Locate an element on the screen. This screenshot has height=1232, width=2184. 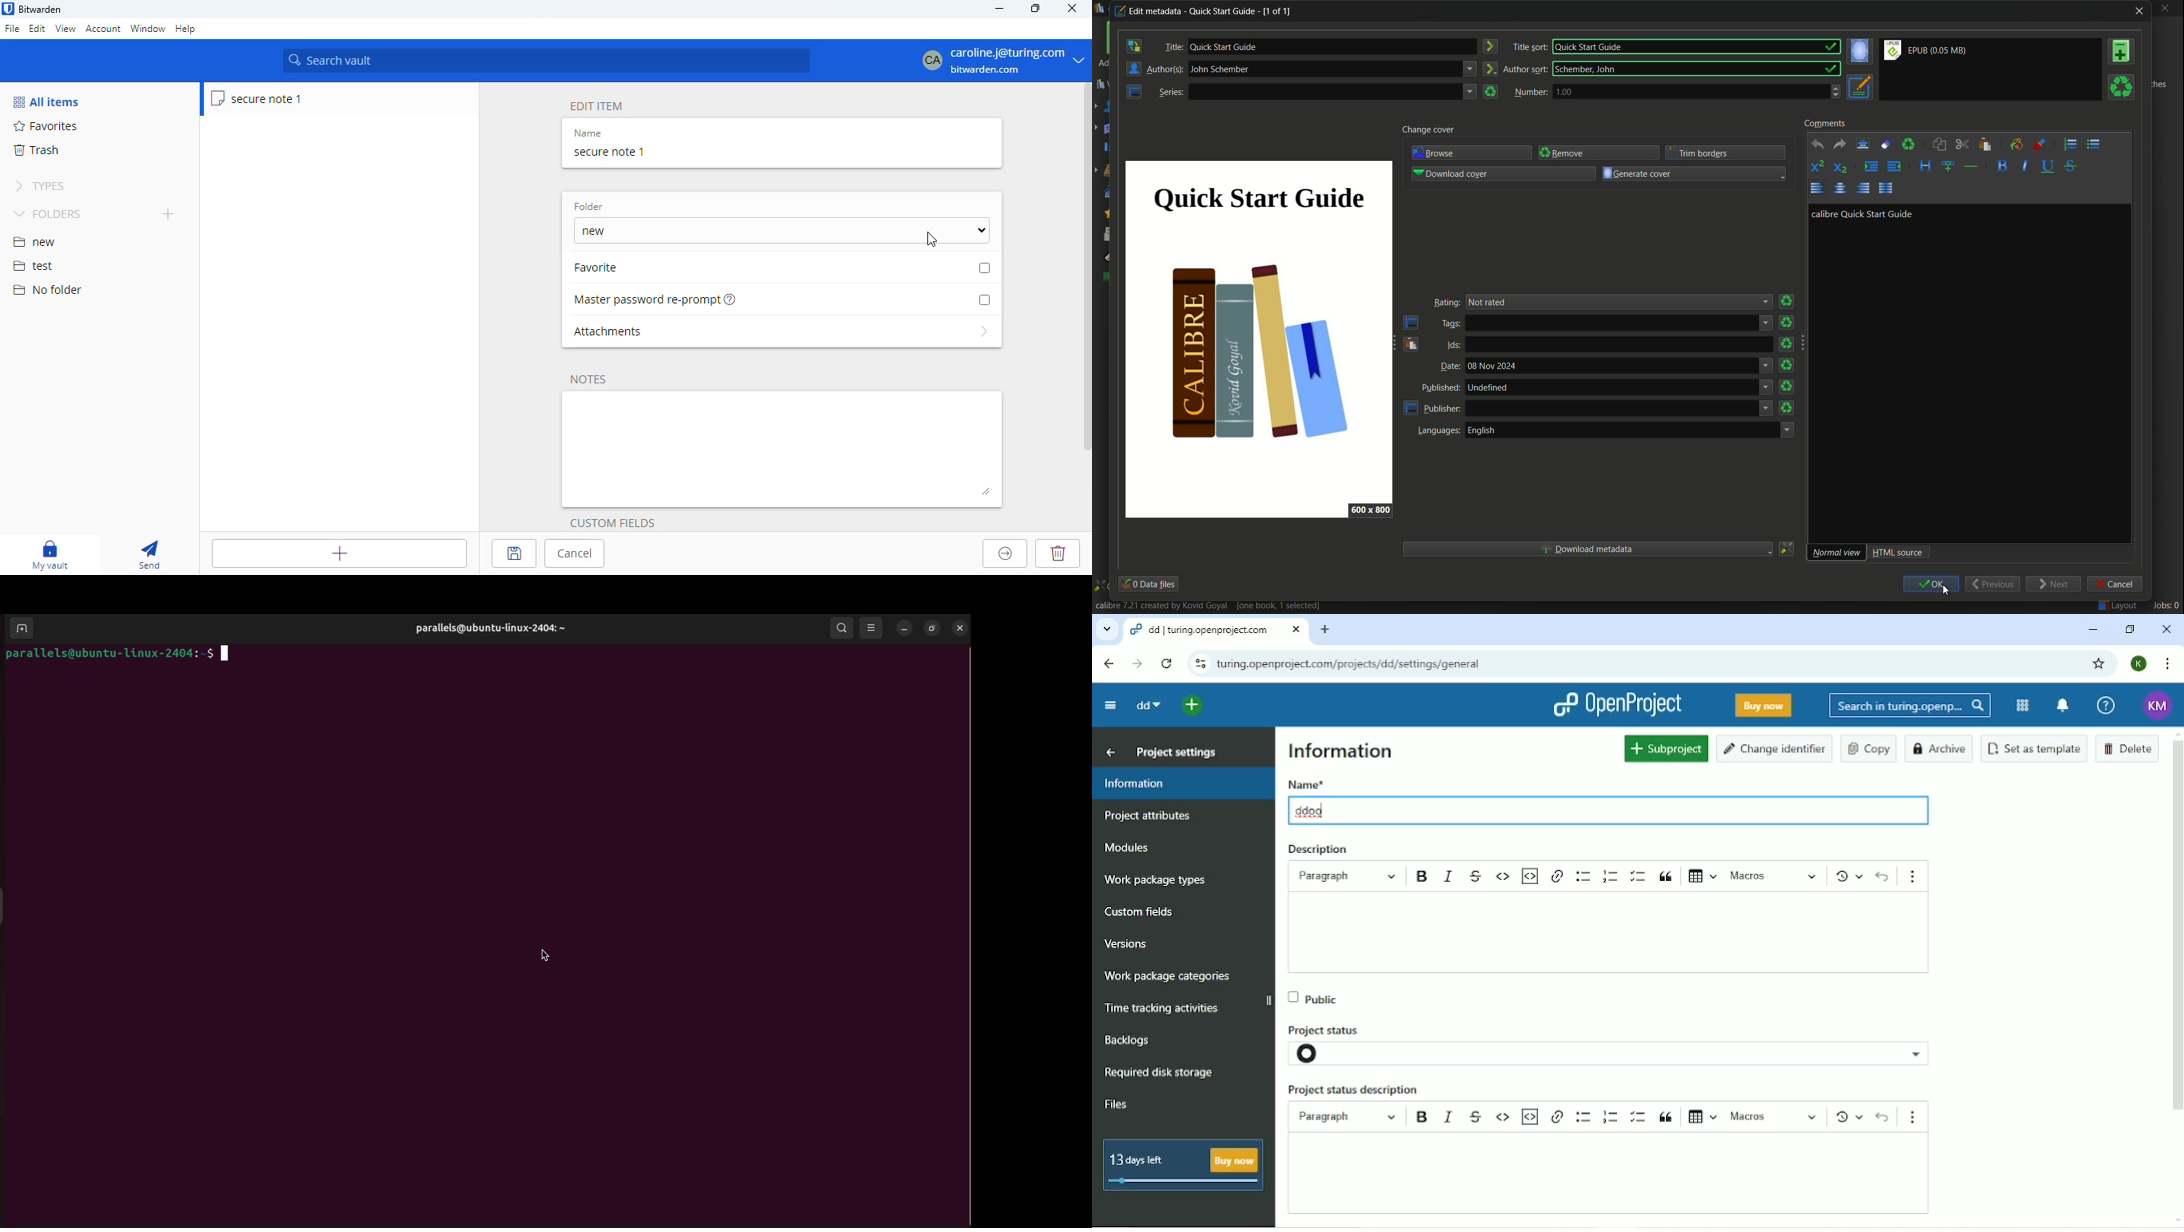
hyperlink is located at coordinates (1558, 1117).